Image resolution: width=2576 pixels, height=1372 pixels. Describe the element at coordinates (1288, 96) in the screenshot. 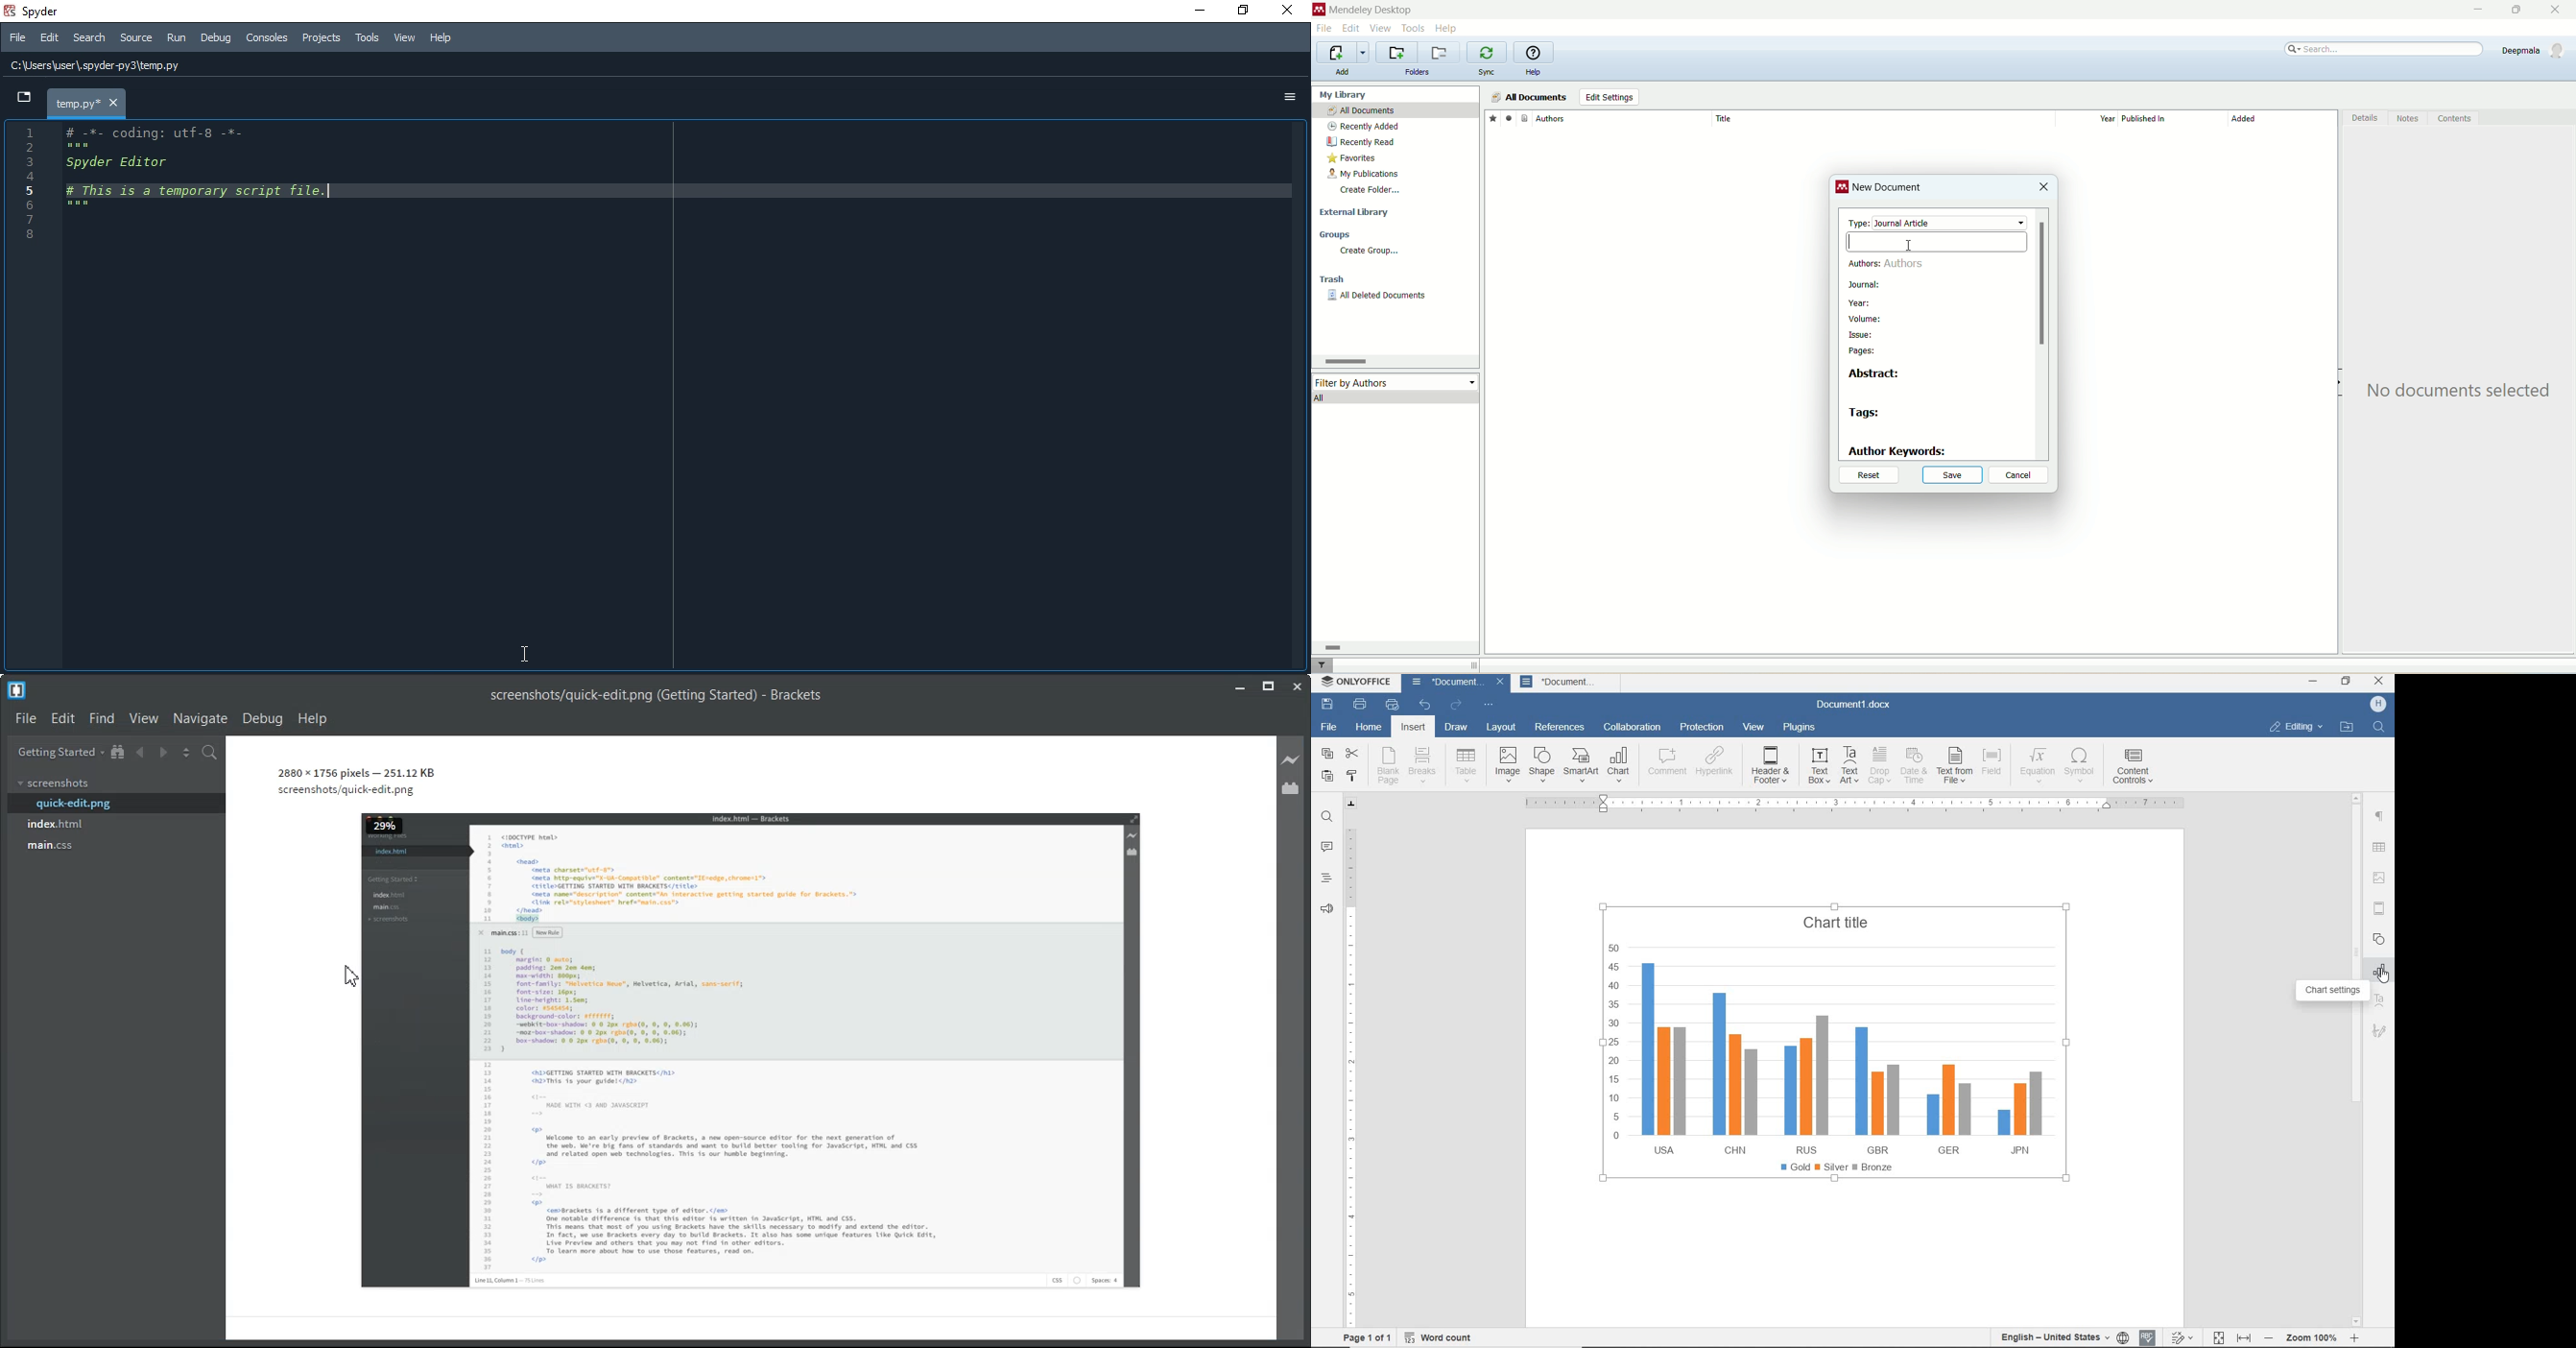

I see `options` at that location.